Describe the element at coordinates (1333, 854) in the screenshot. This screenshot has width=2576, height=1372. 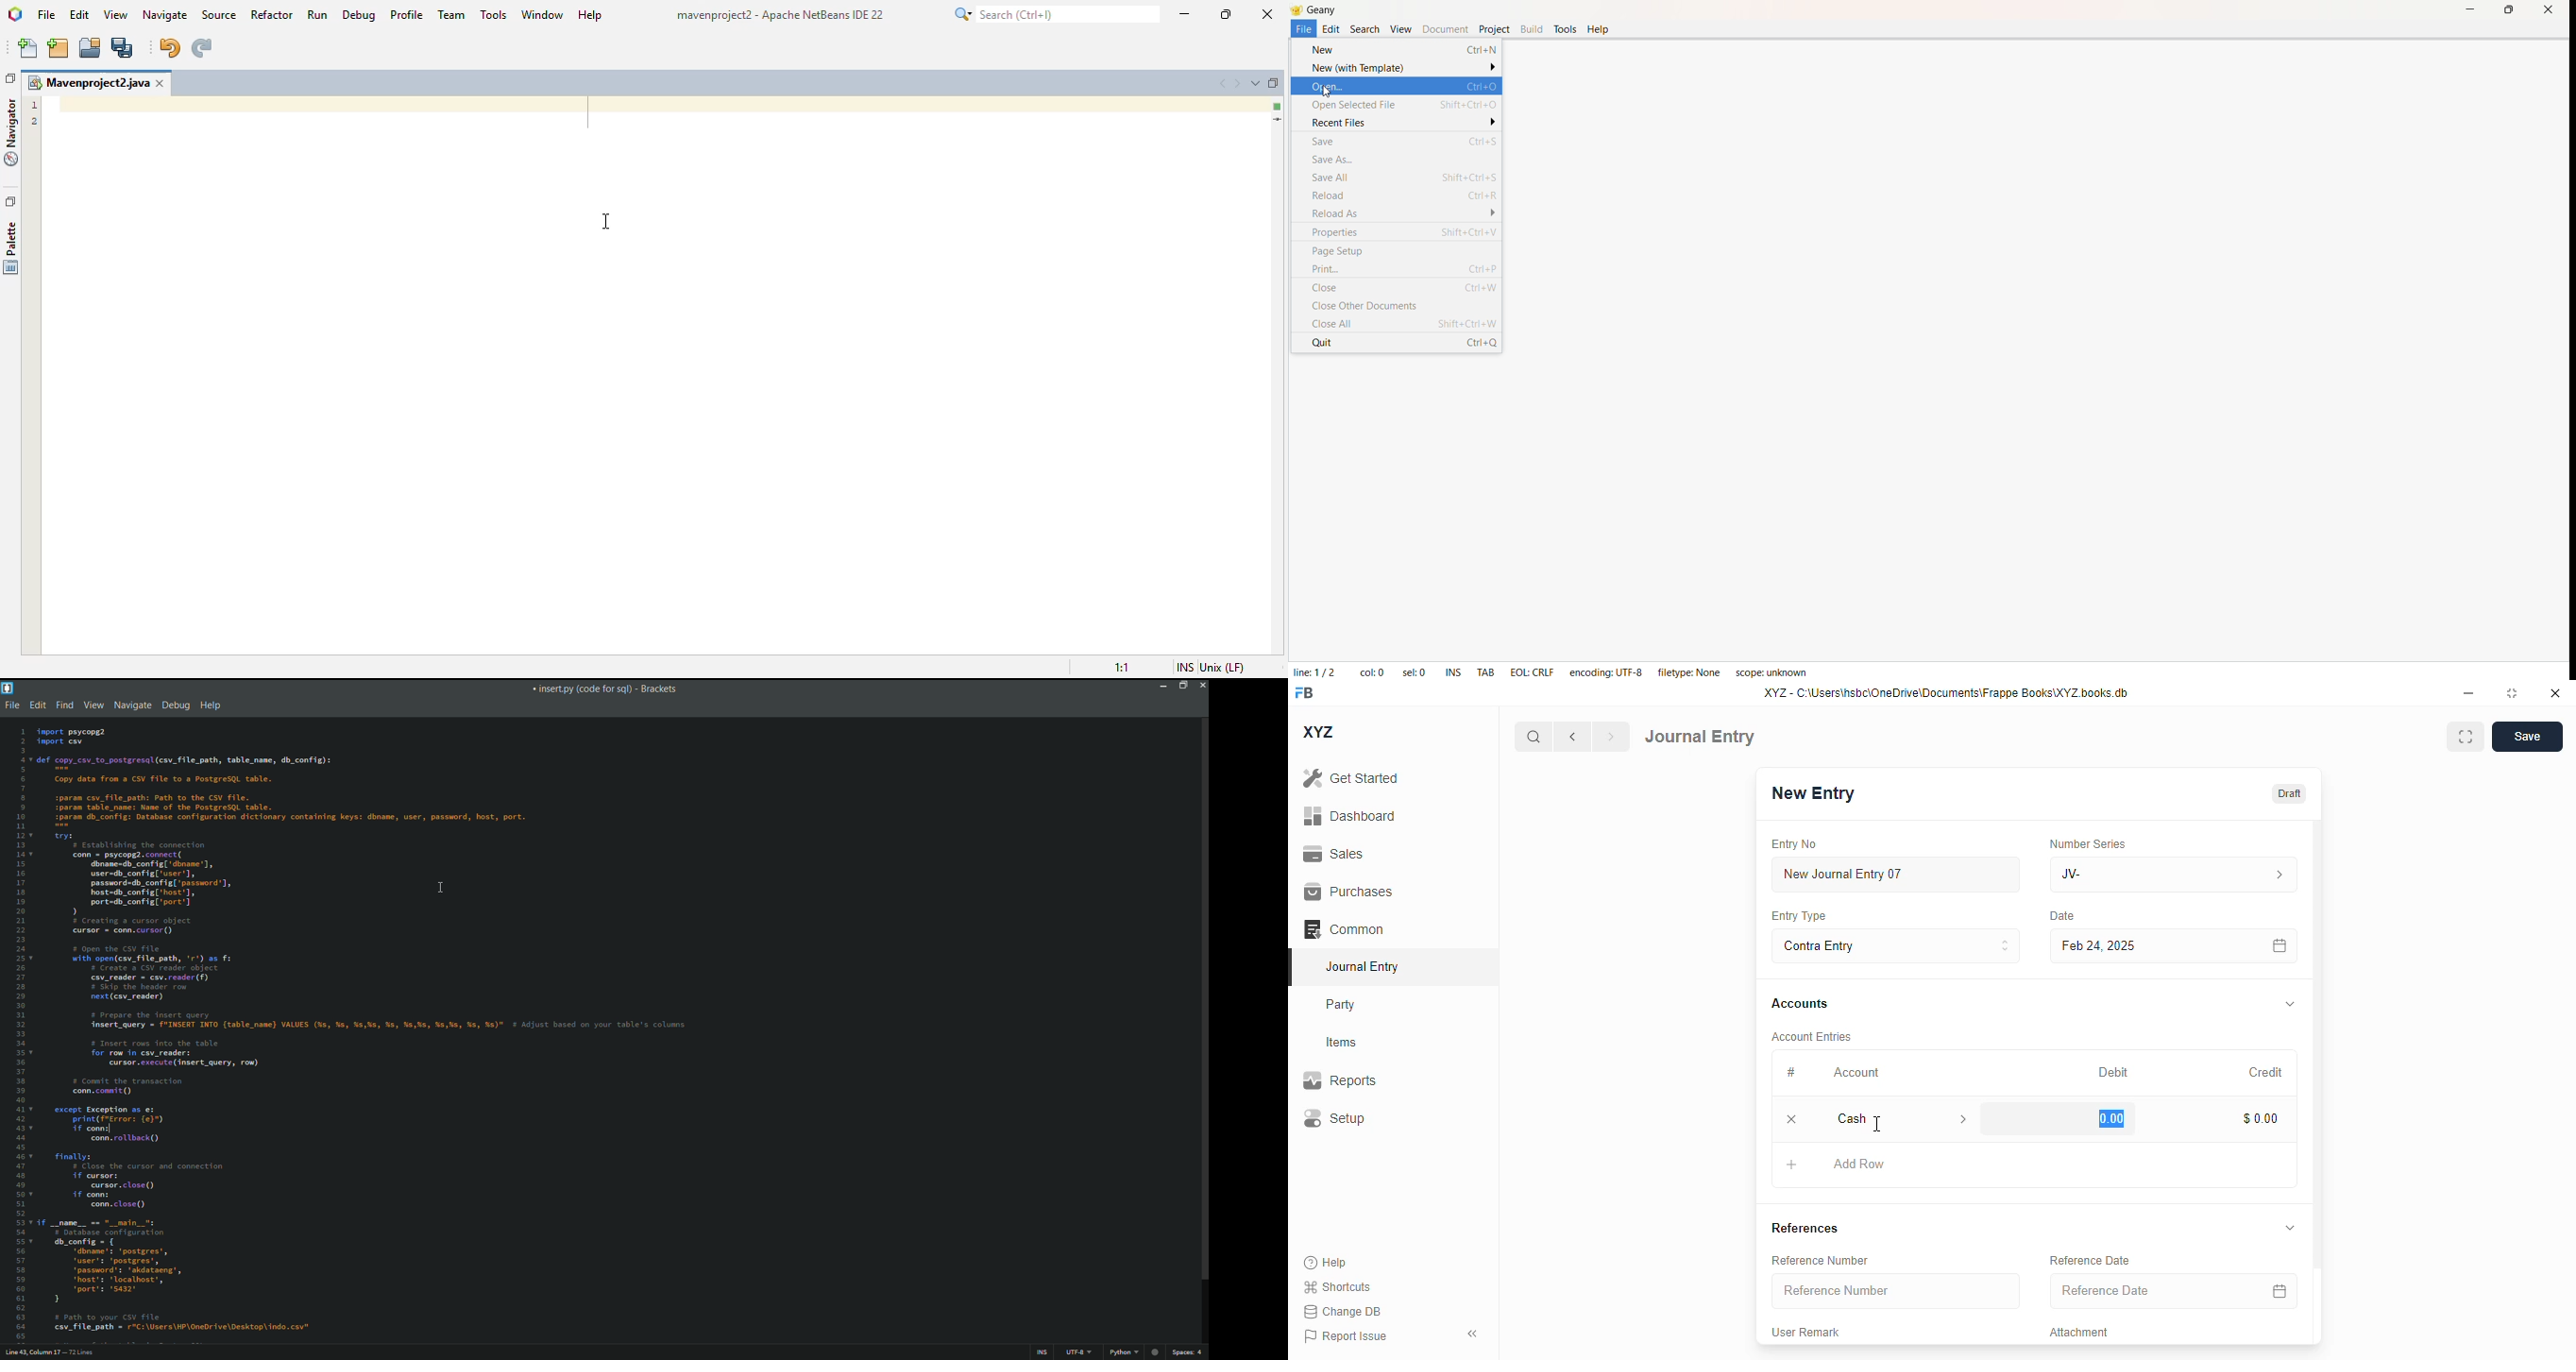
I see `sales` at that location.